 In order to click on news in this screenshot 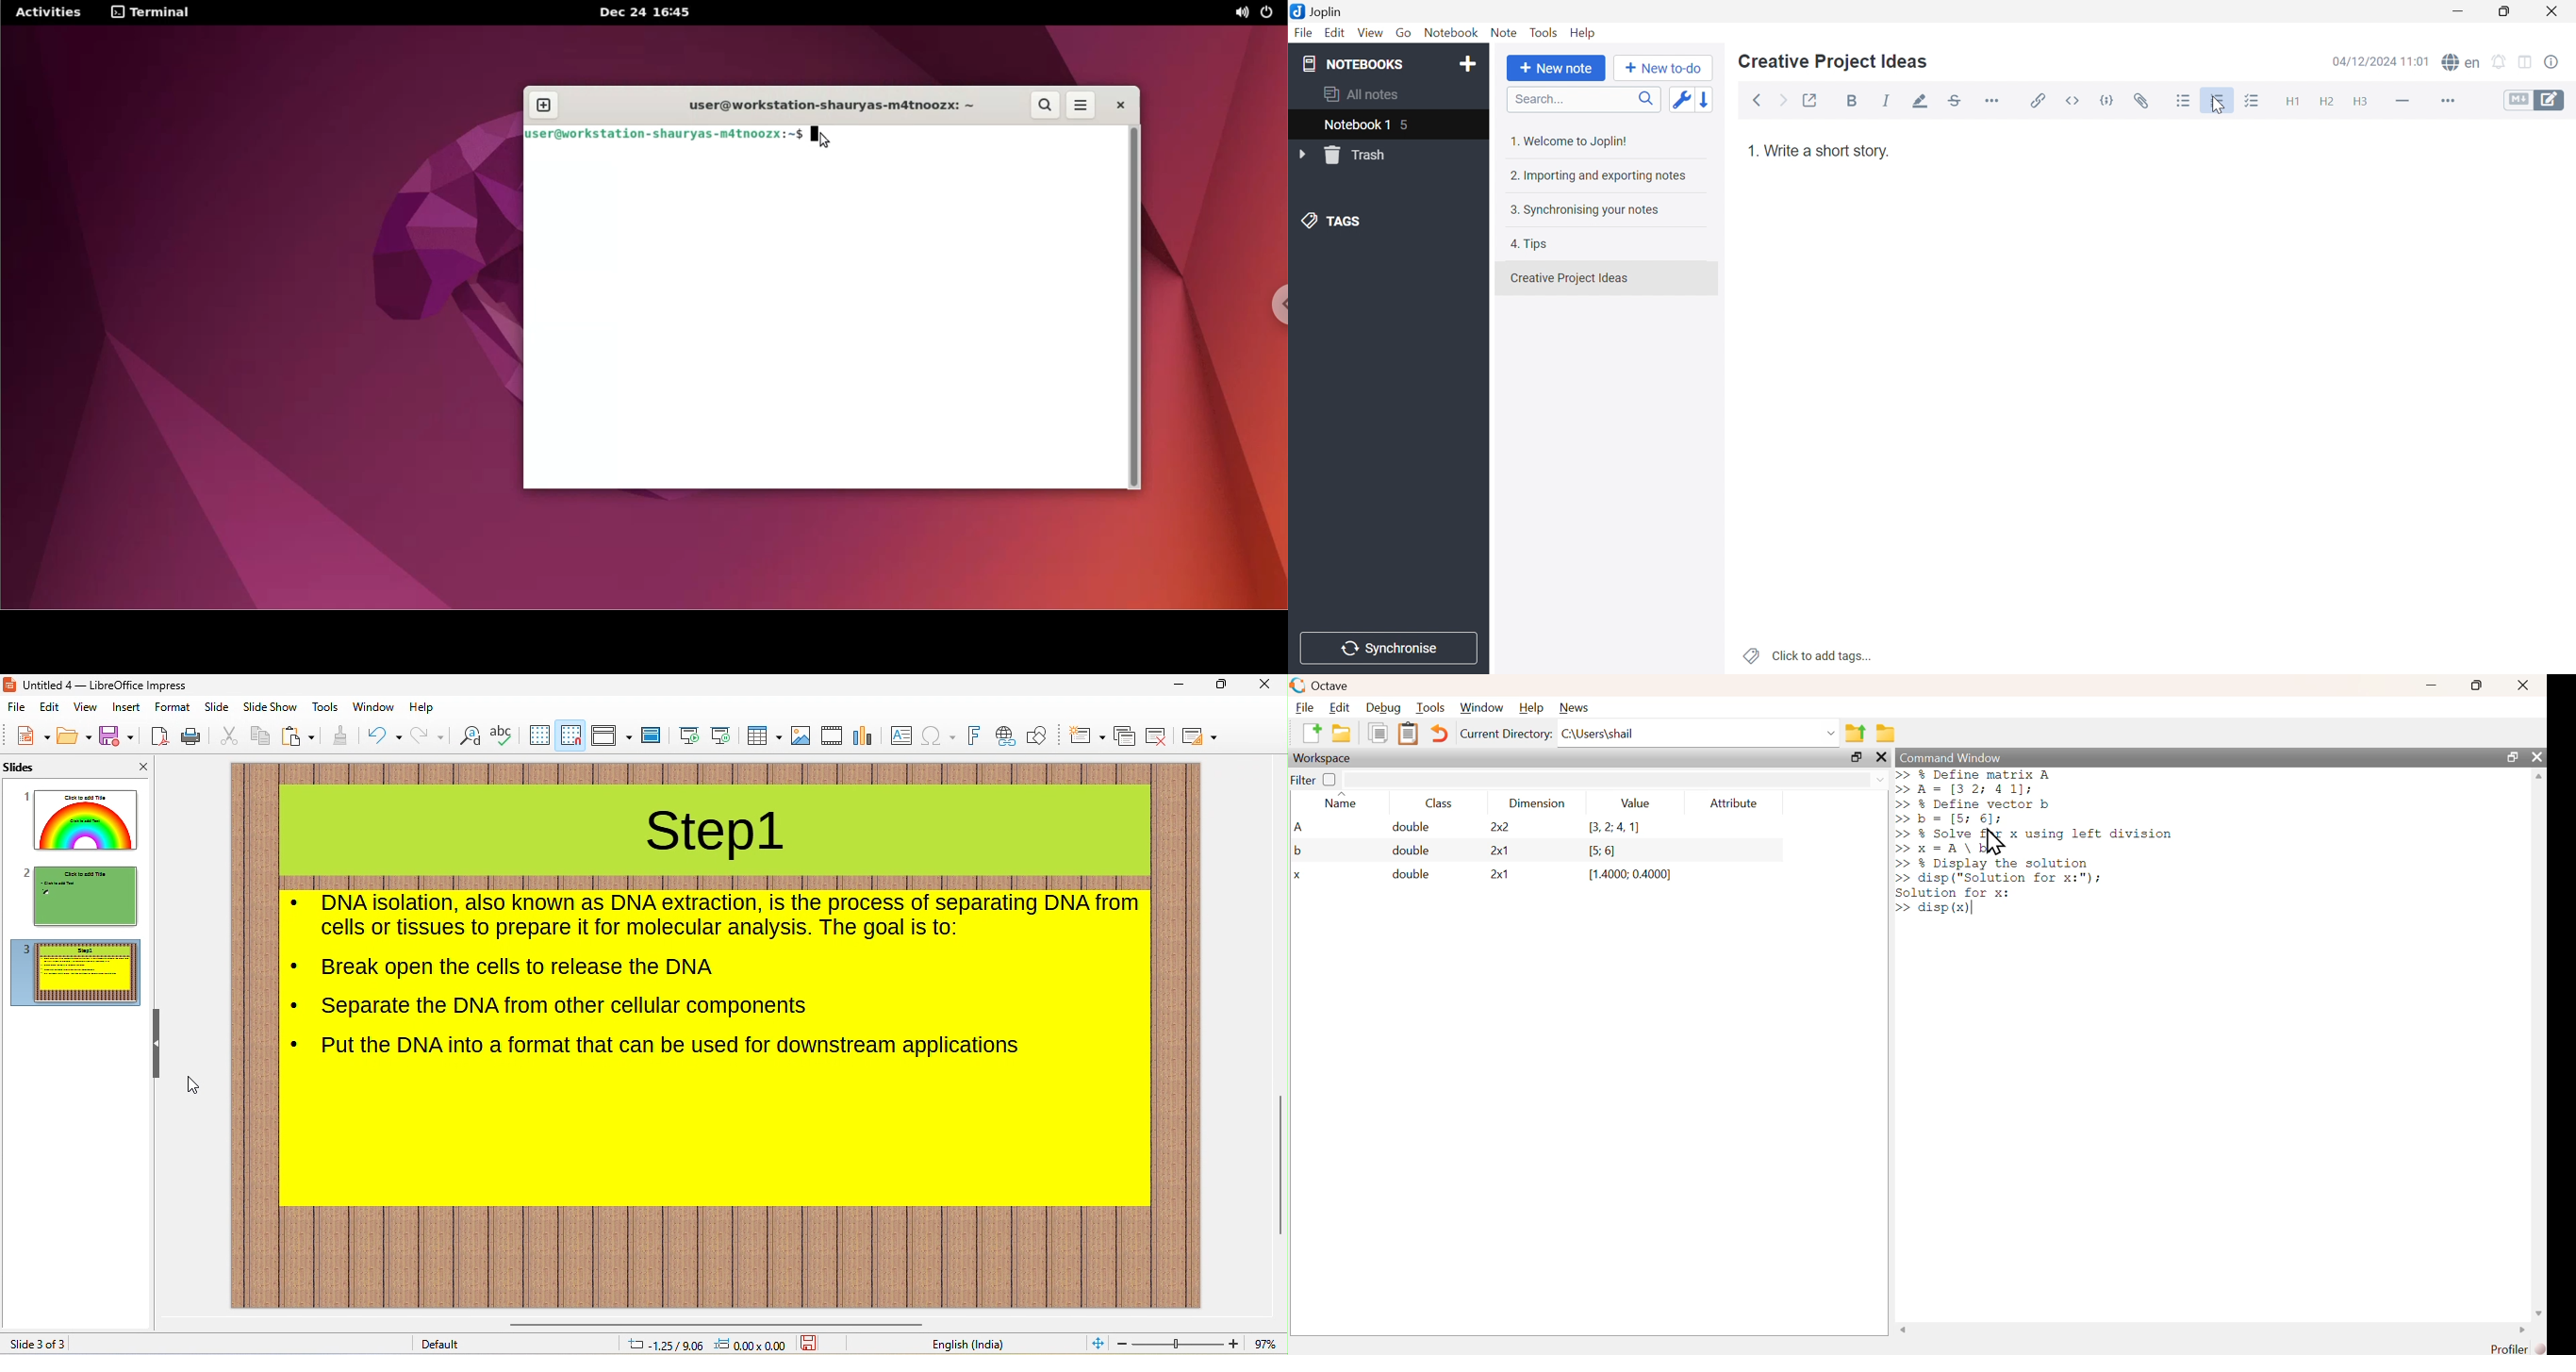, I will do `click(1574, 707)`.